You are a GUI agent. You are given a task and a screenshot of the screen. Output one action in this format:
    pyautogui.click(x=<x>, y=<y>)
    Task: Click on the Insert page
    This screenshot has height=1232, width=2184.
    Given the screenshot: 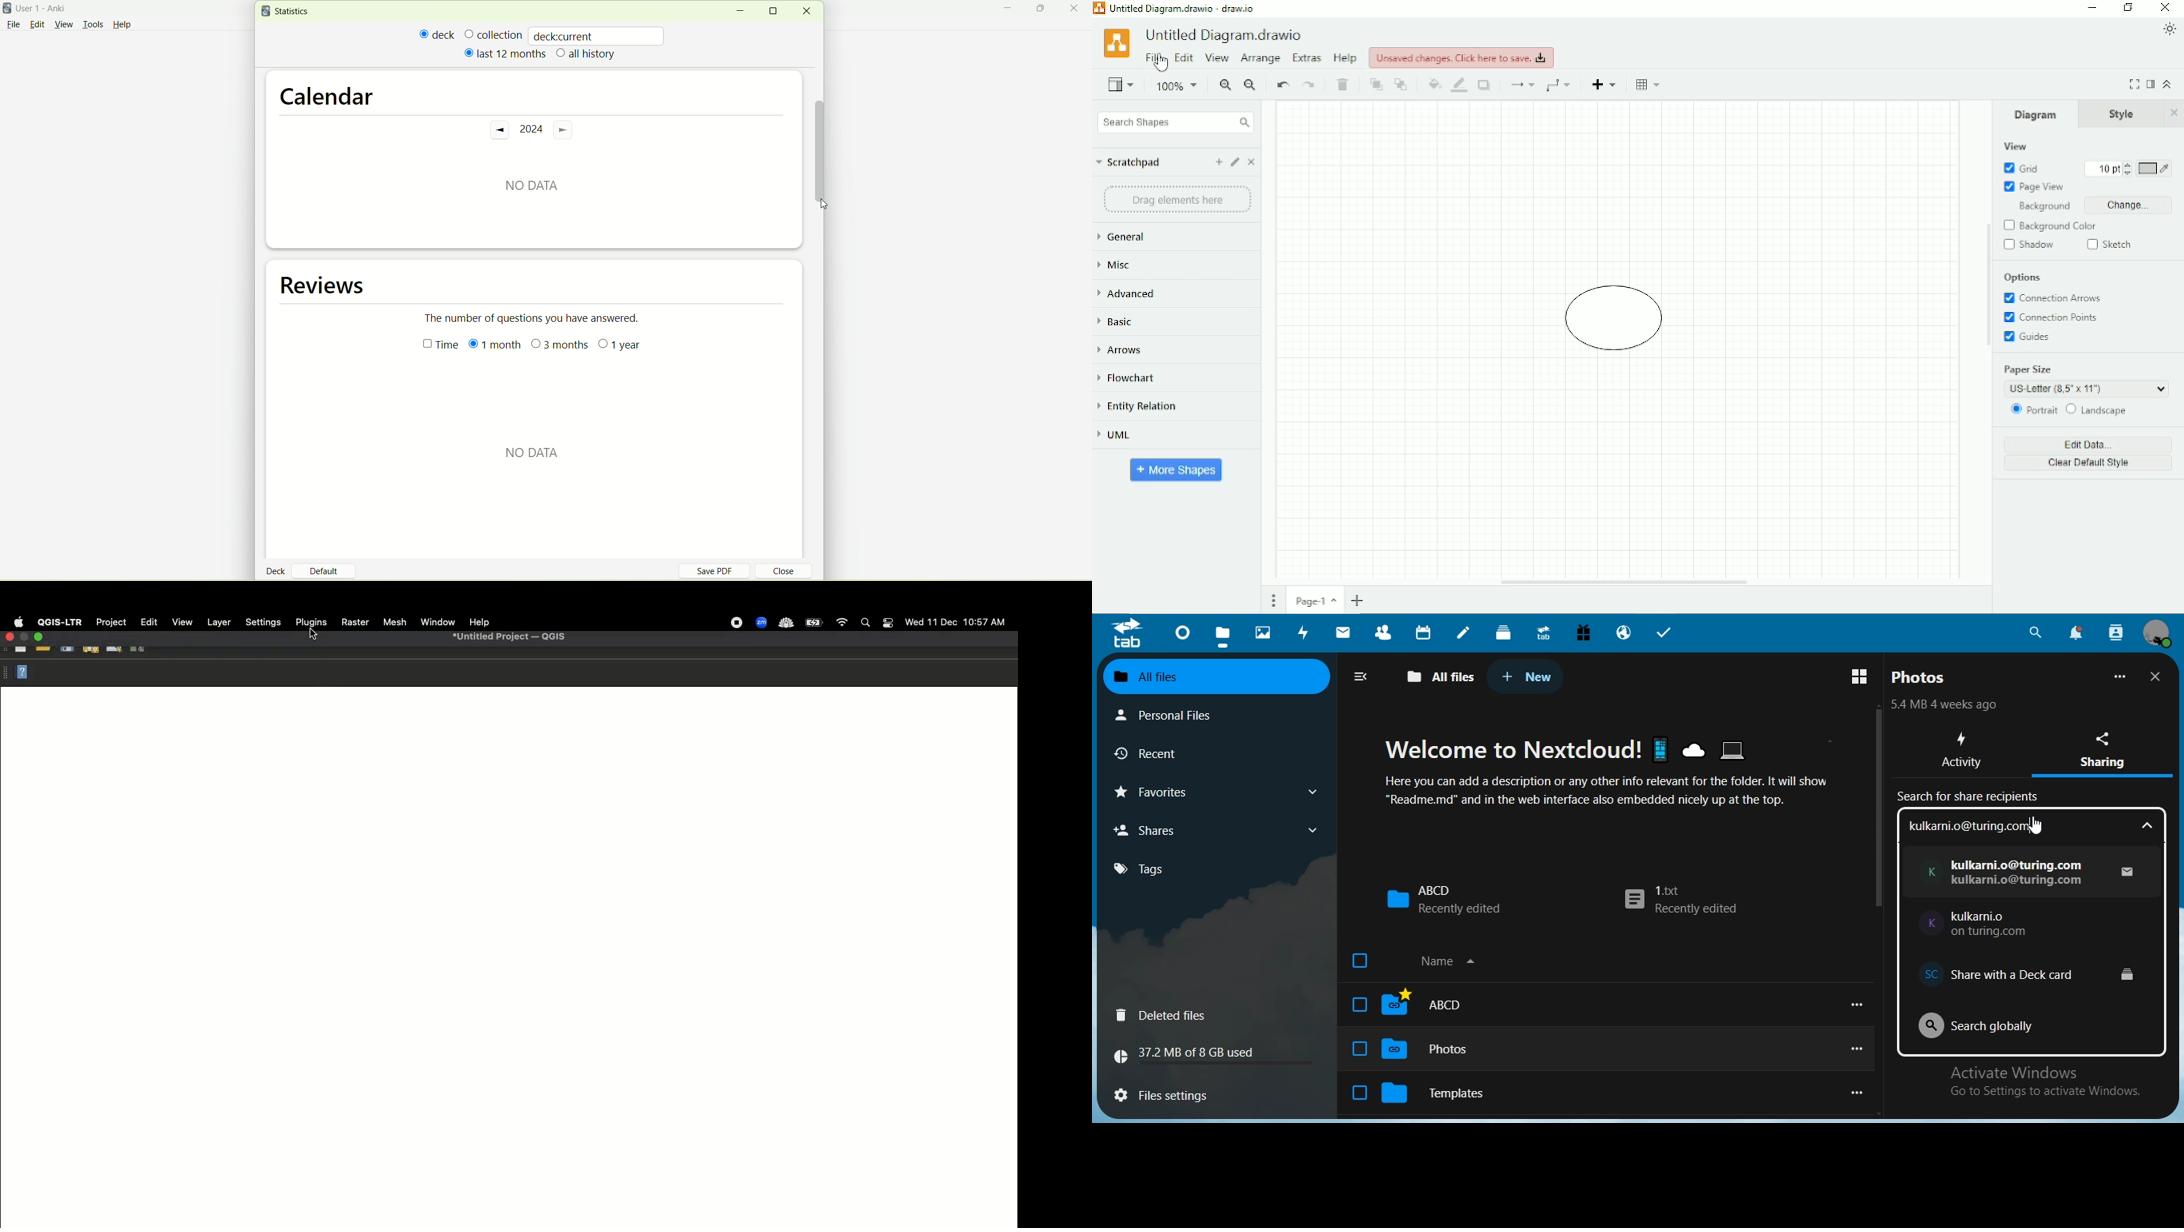 What is the action you would take?
    pyautogui.click(x=1357, y=600)
    